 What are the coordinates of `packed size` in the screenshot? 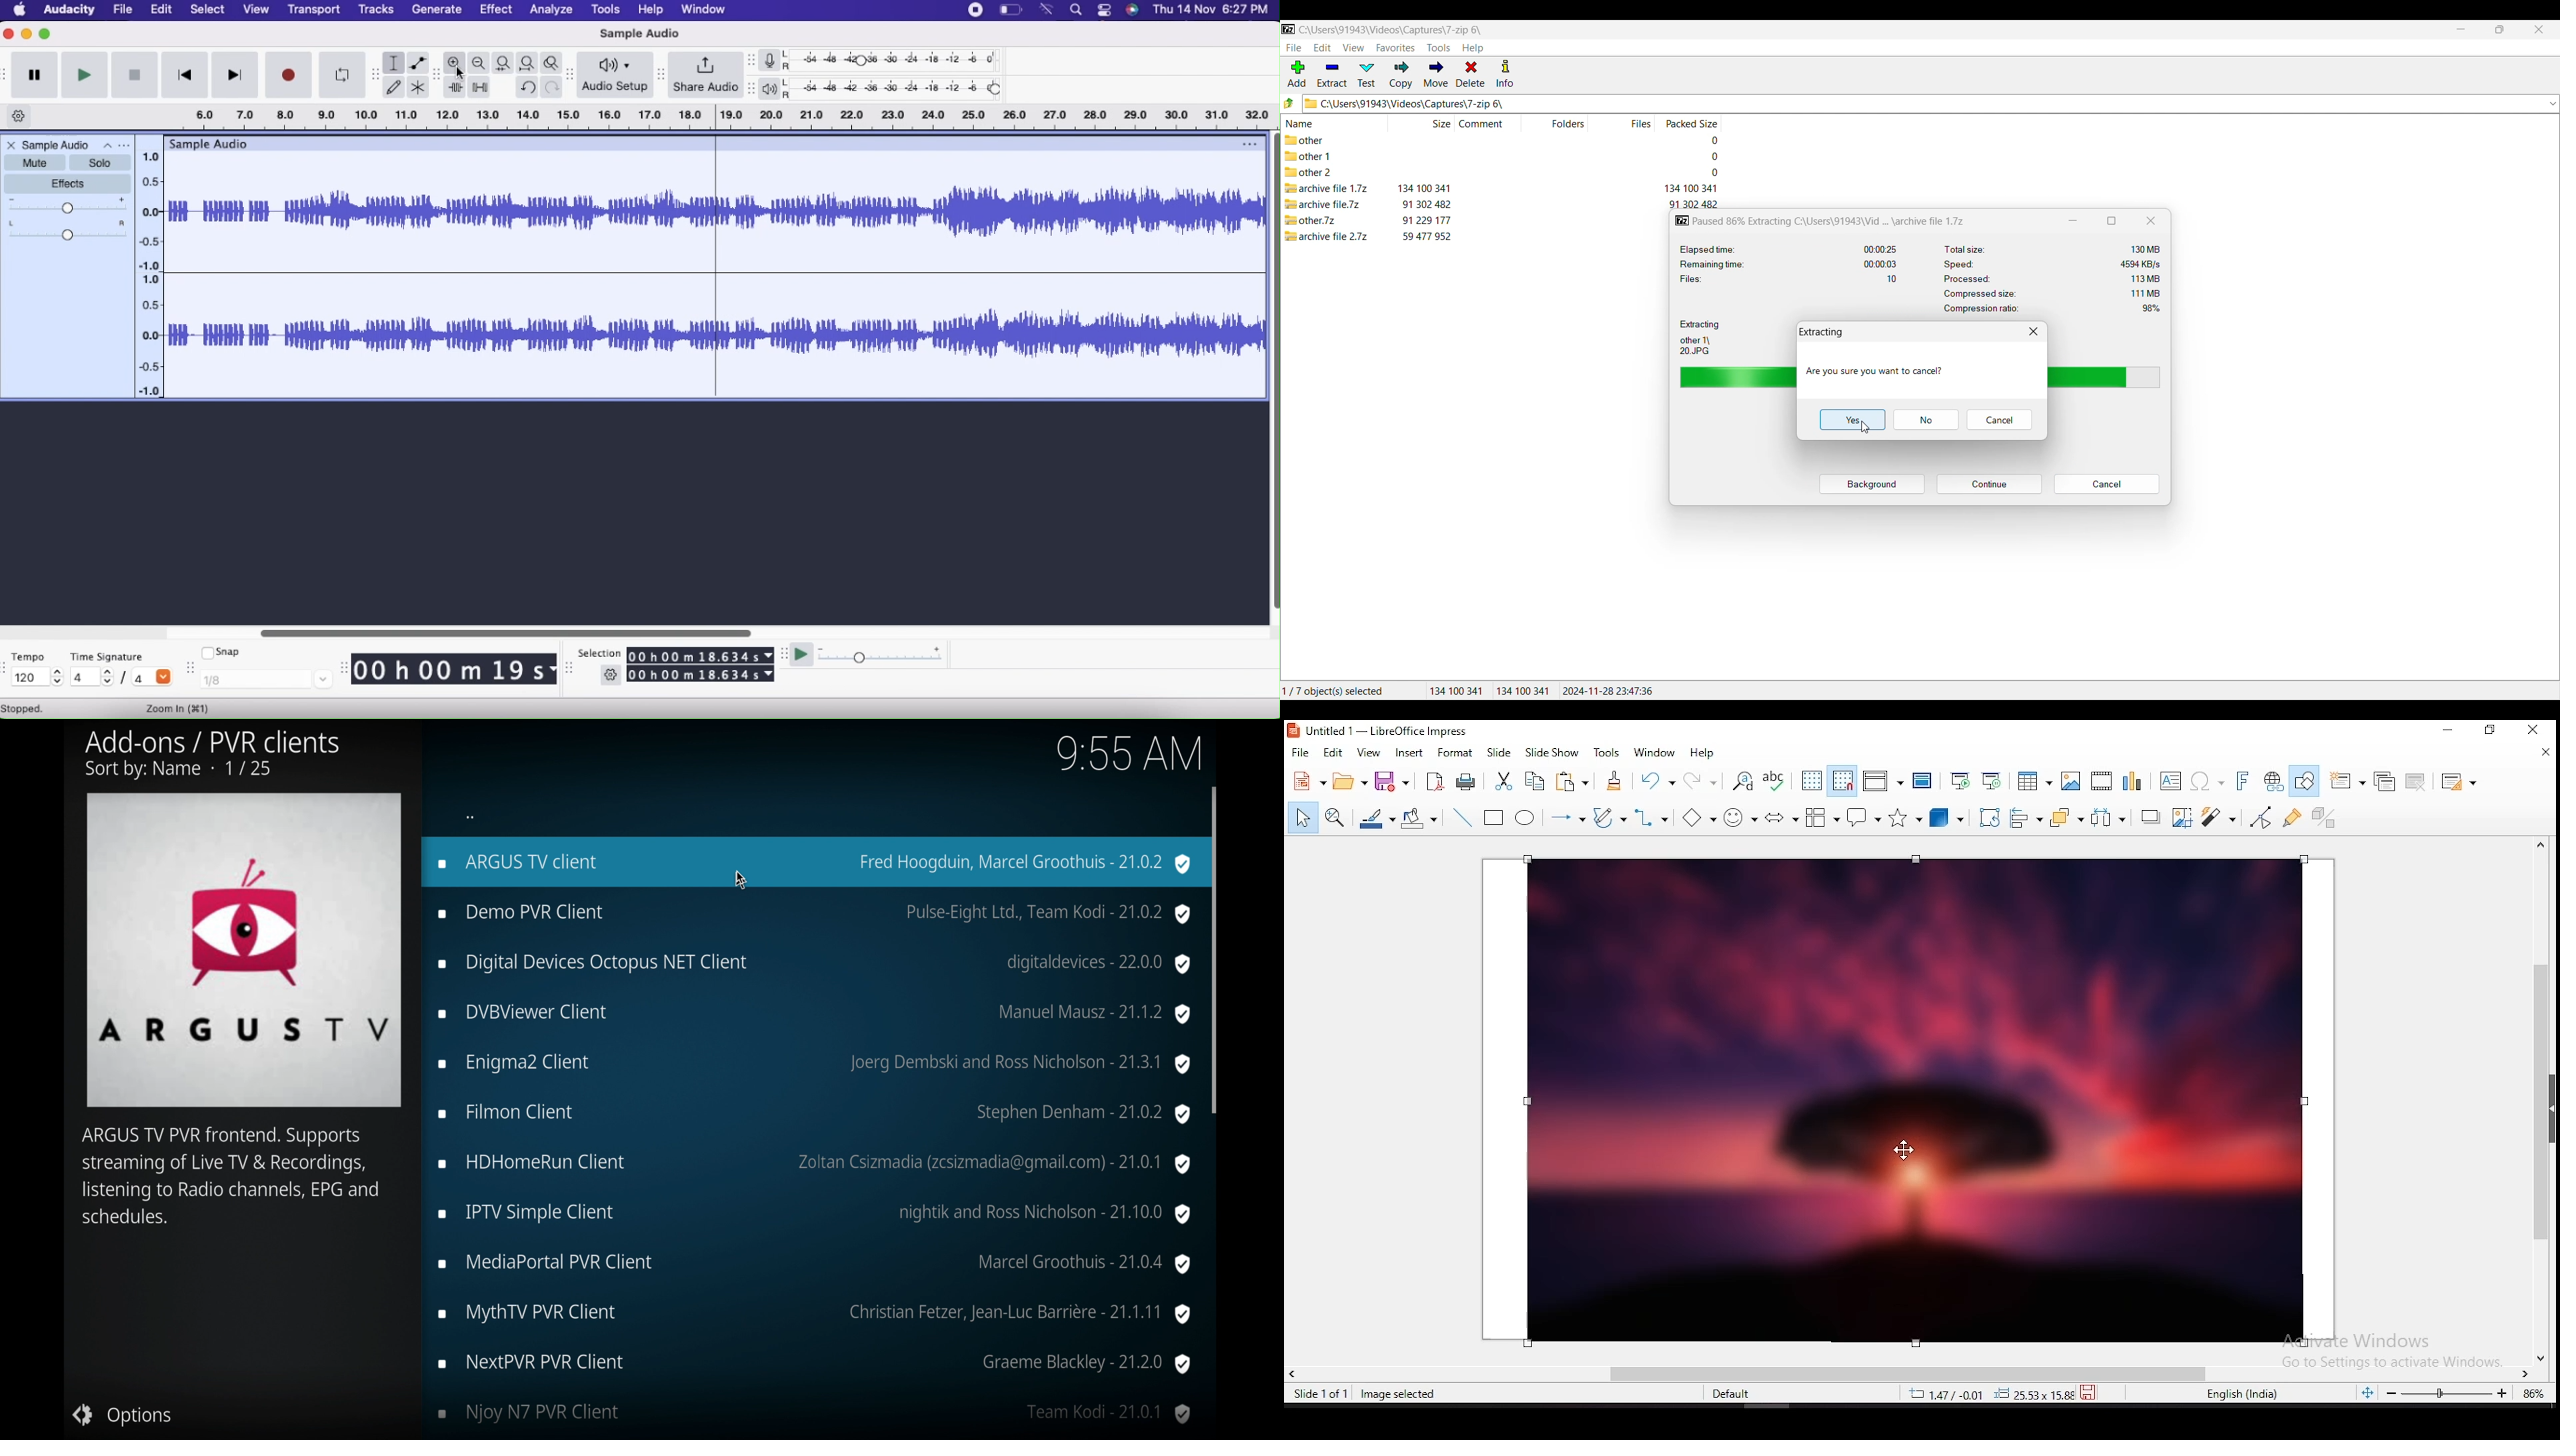 It's located at (1709, 157).